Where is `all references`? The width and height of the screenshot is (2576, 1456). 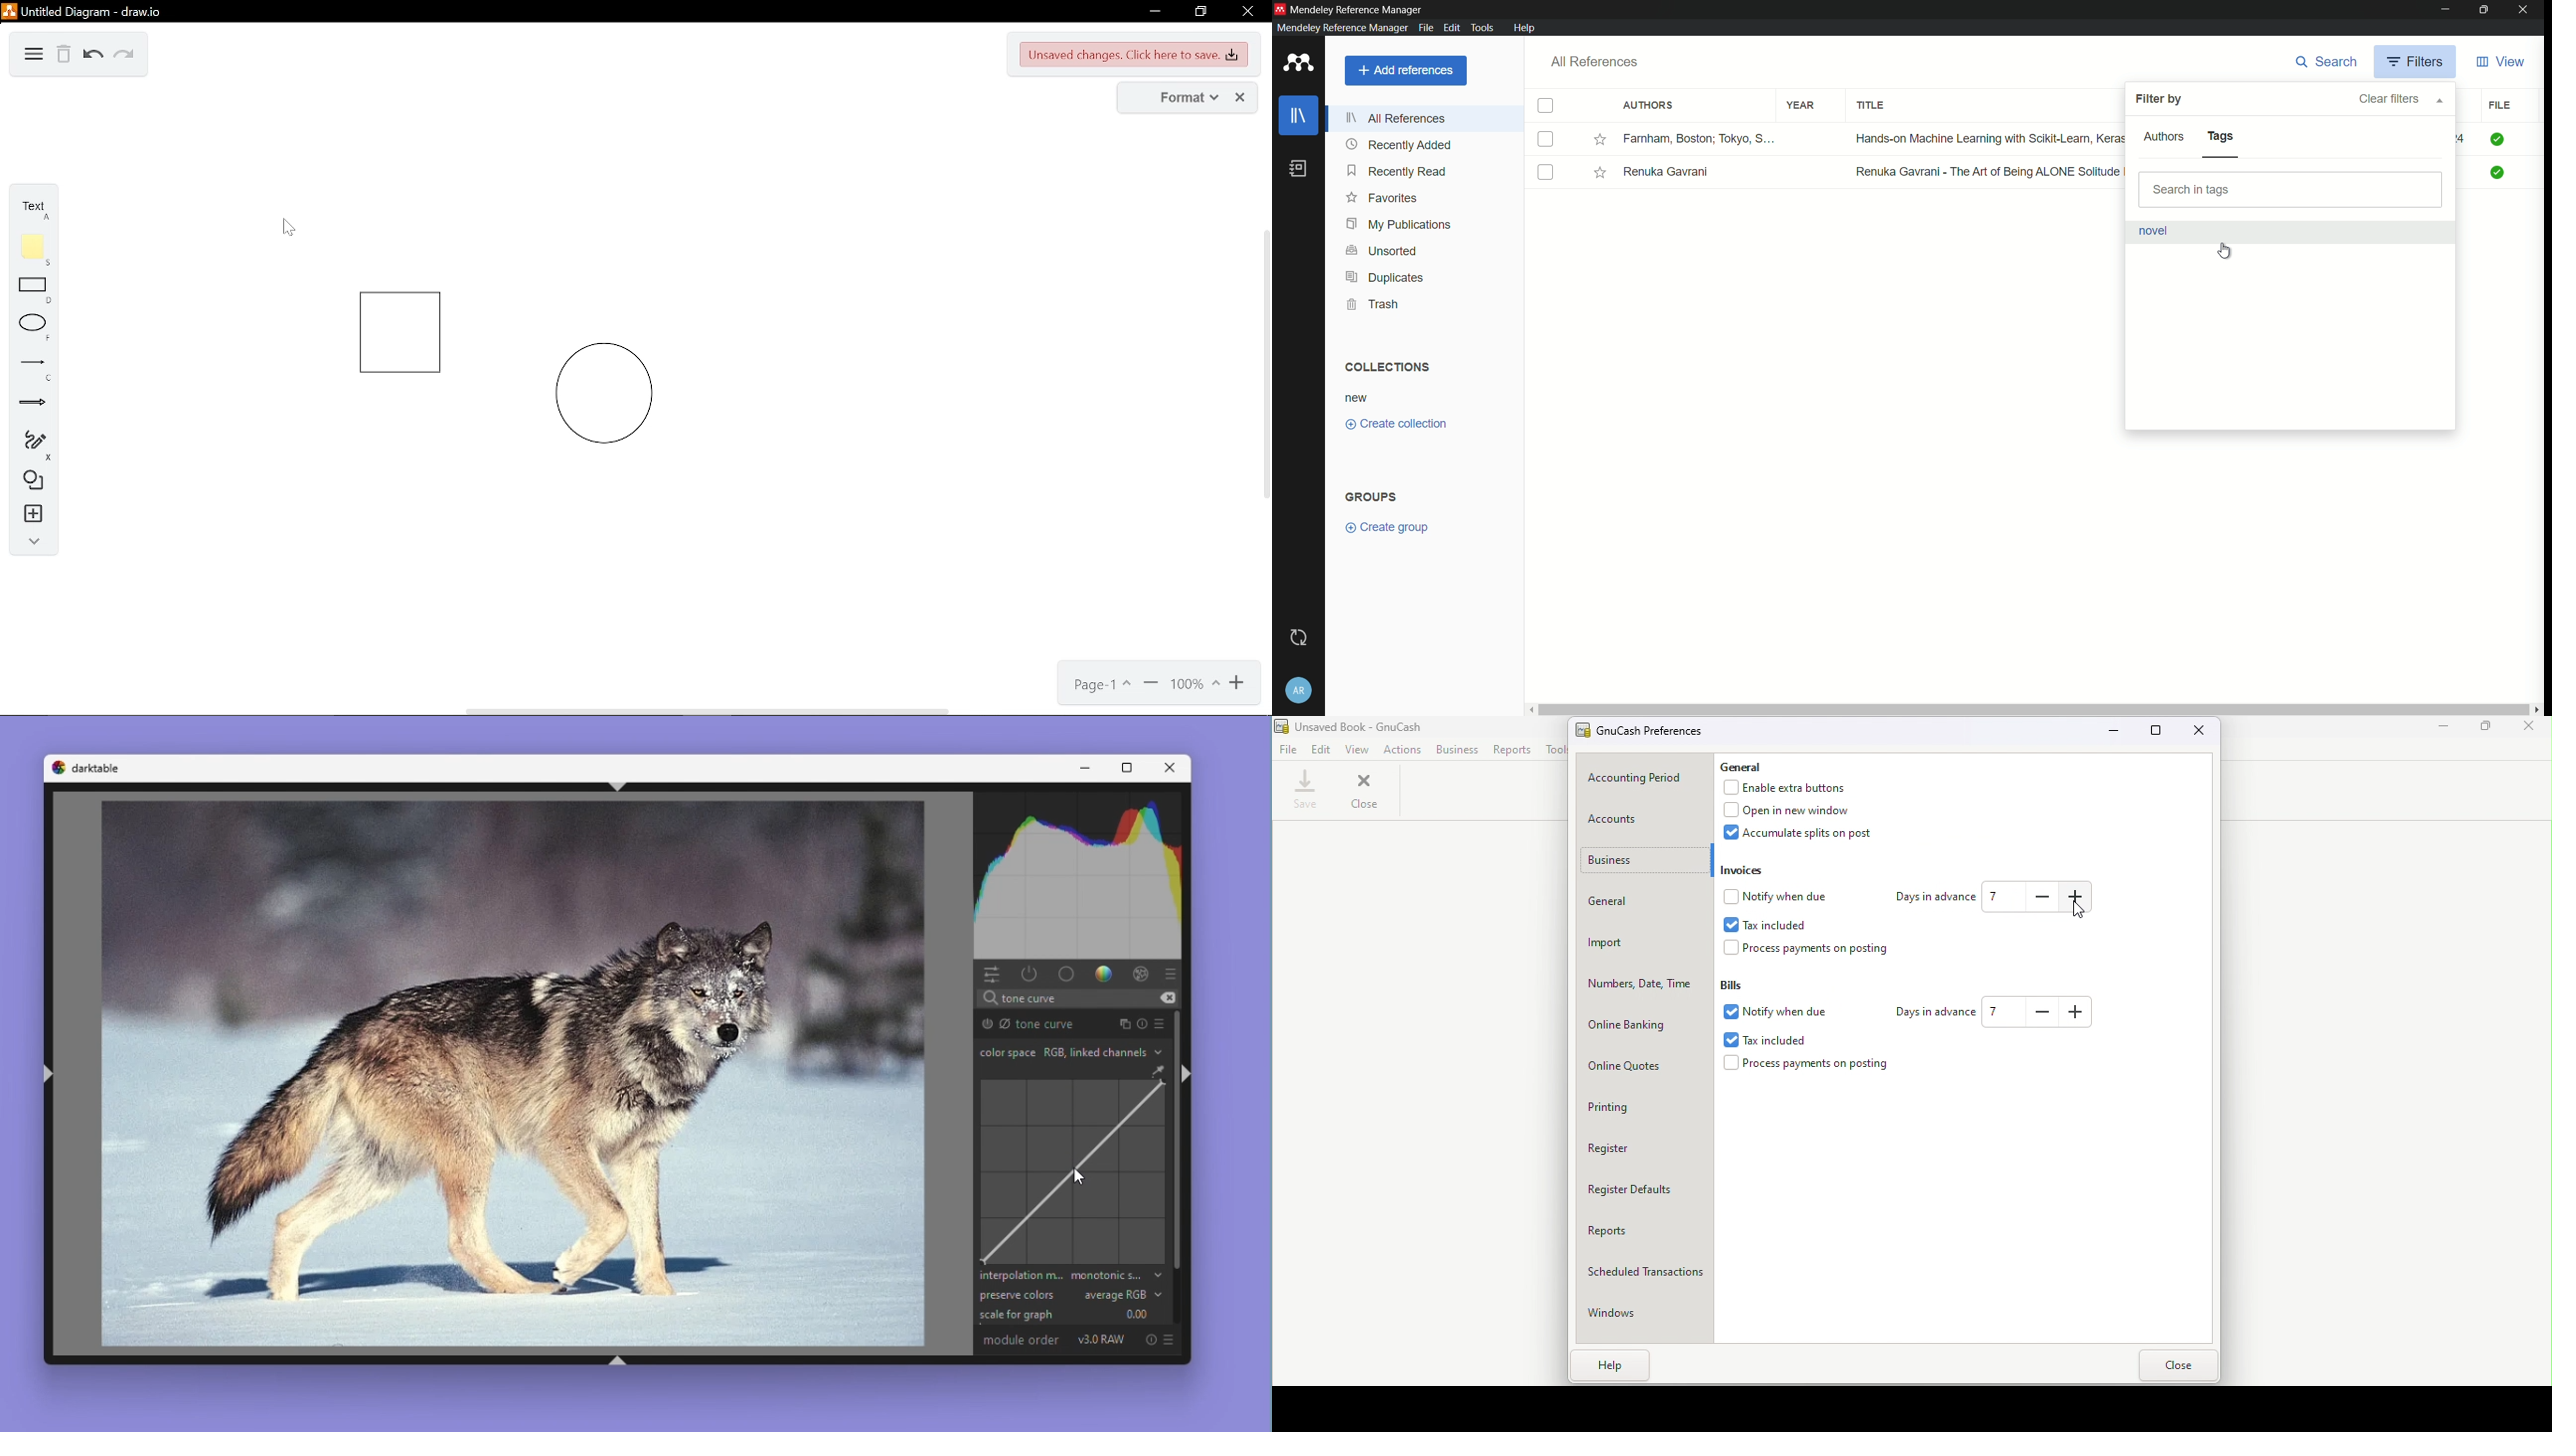 all references is located at coordinates (1596, 62).